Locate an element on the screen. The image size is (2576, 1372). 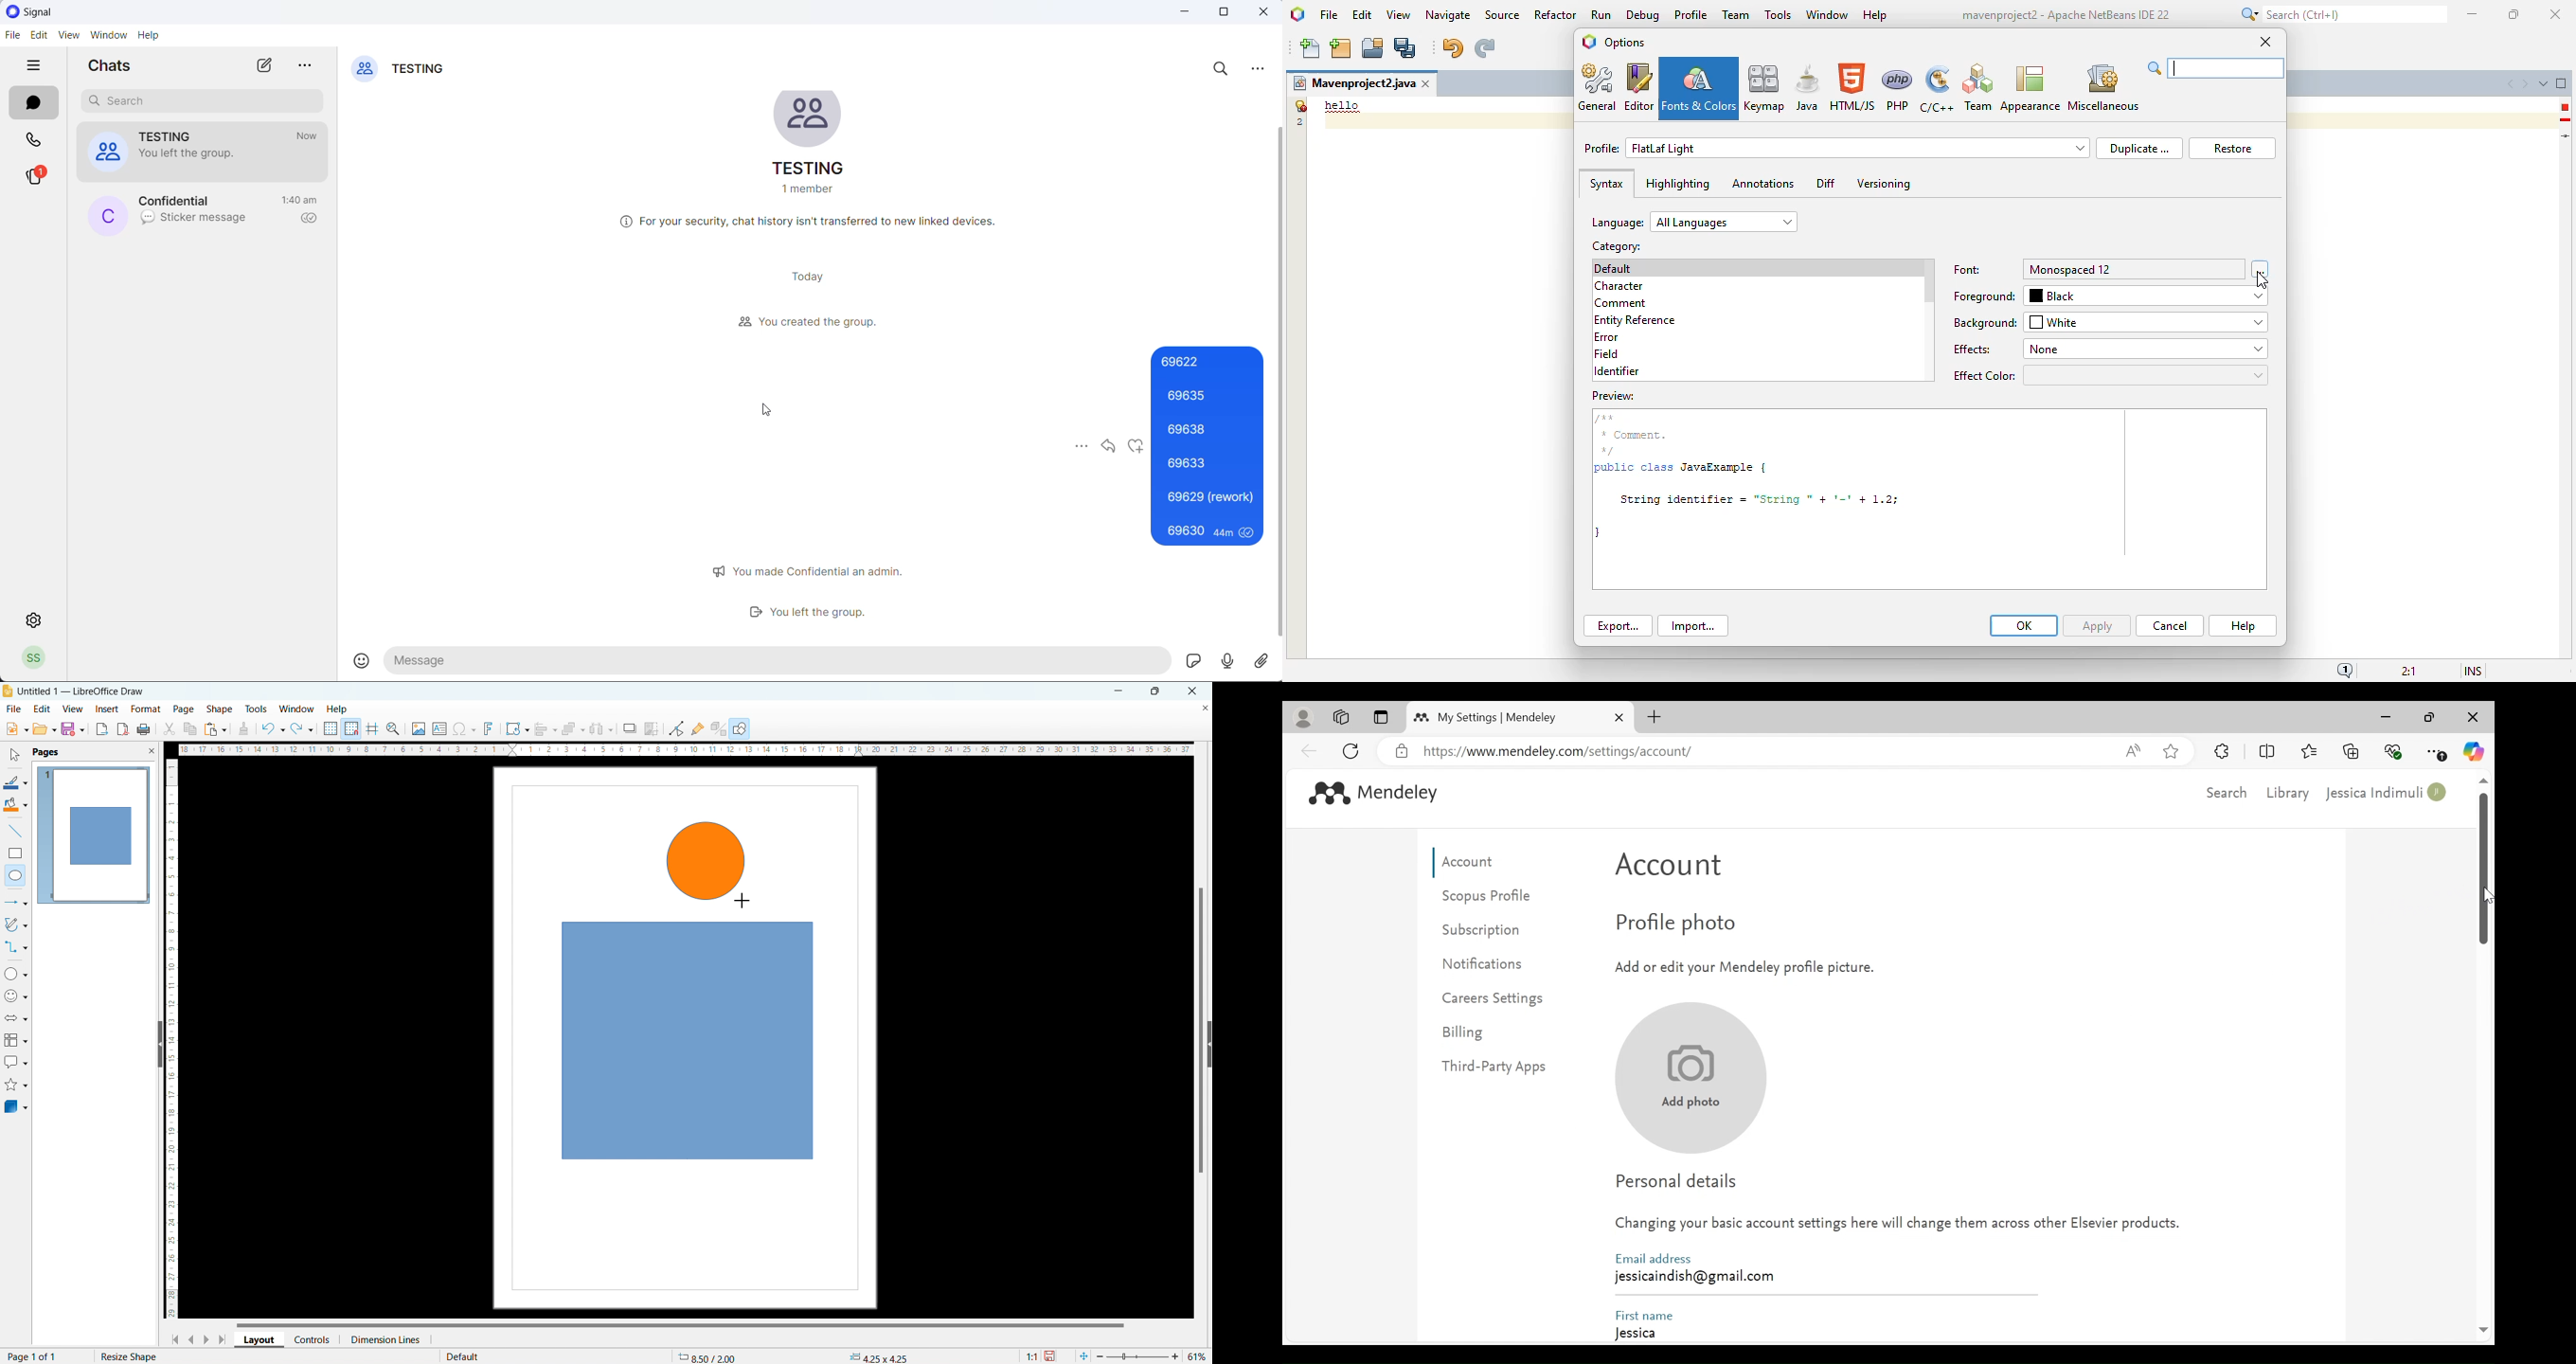
Workspaces is located at coordinates (1342, 717).